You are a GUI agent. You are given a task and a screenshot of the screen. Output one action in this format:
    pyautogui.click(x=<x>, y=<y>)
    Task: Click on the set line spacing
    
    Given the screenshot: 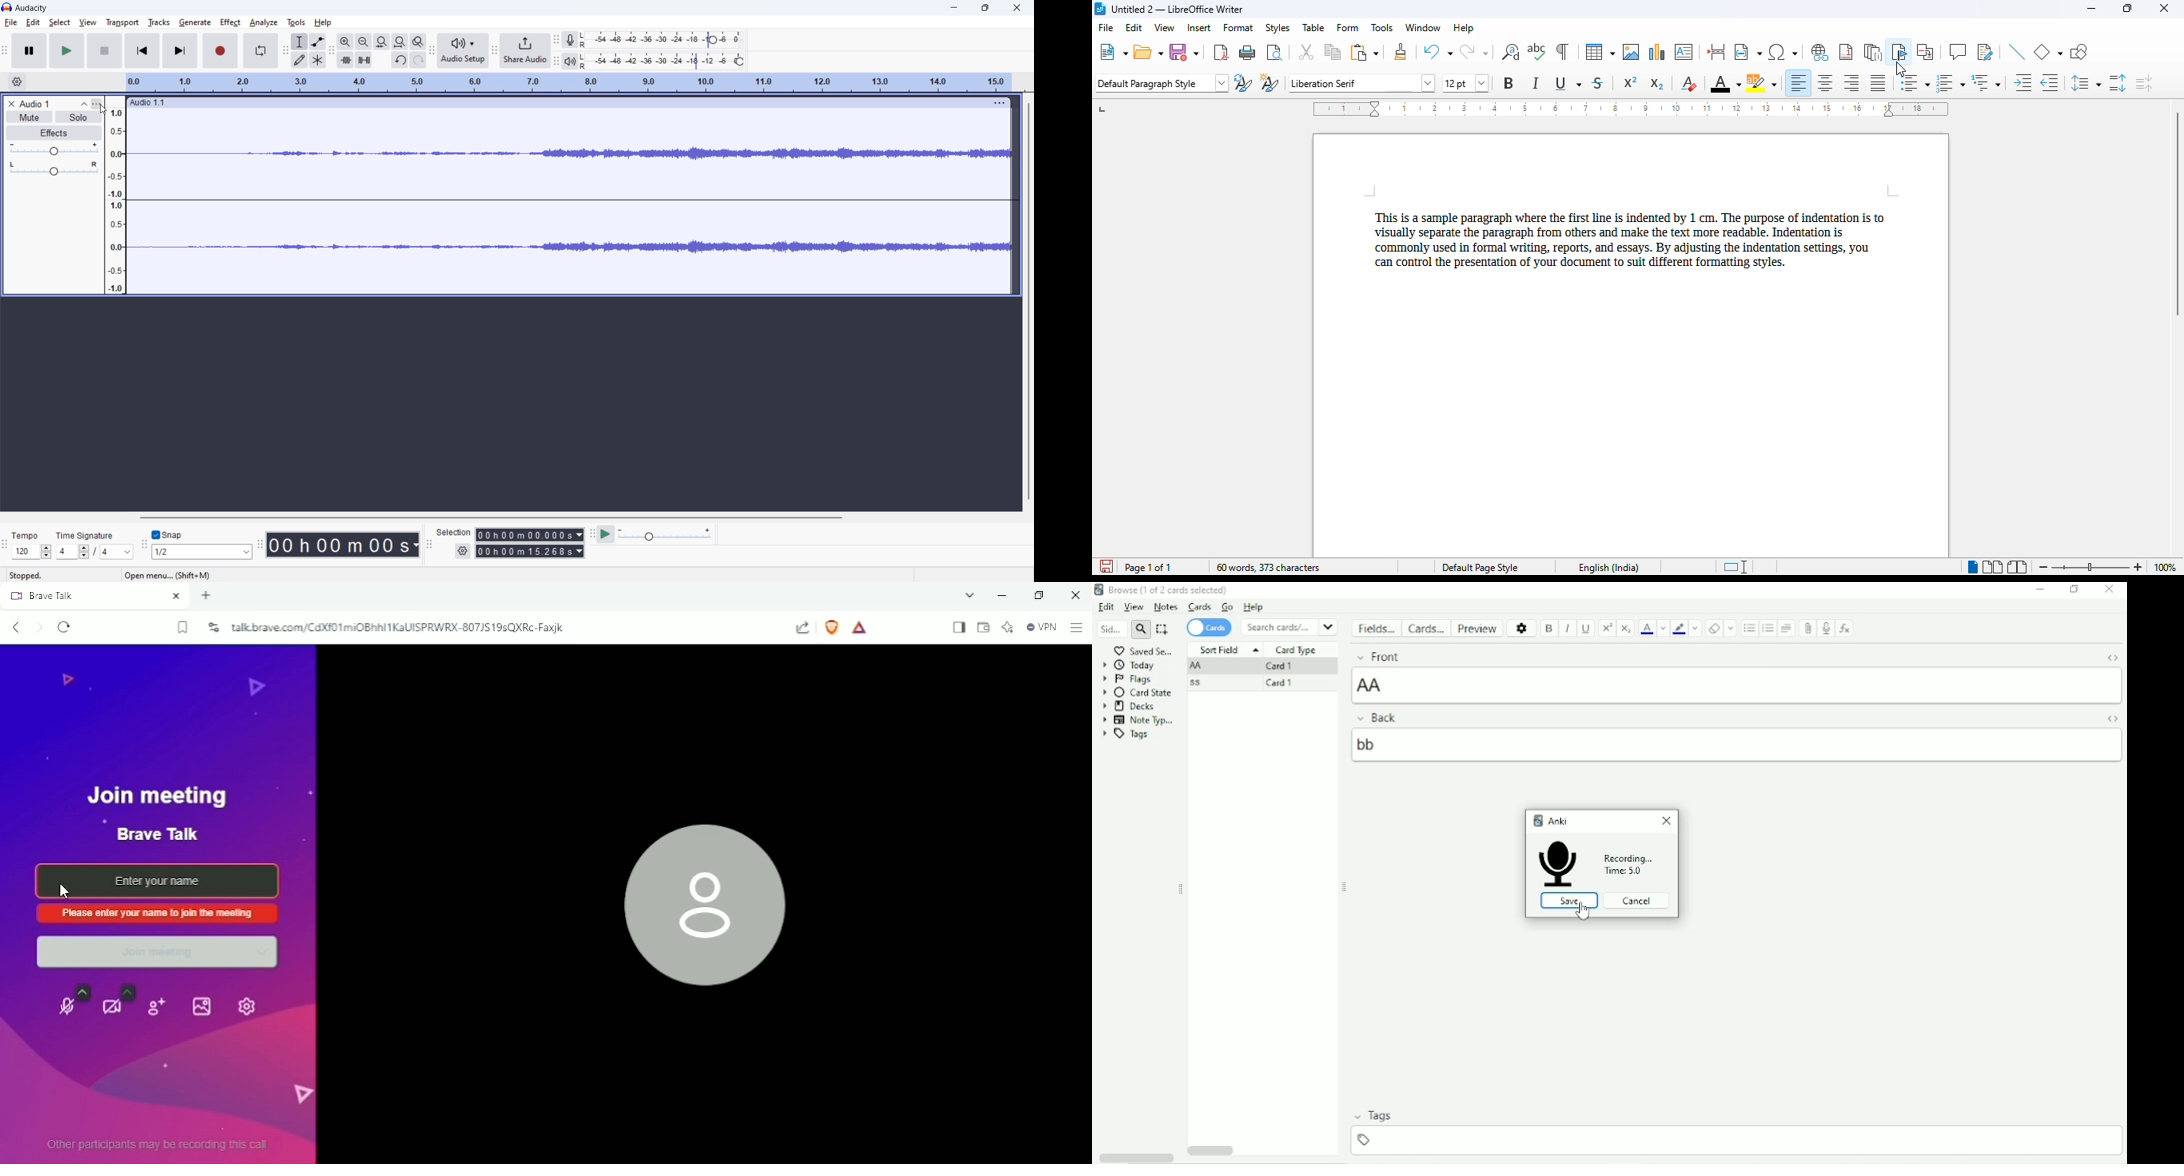 What is the action you would take?
    pyautogui.click(x=2084, y=82)
    